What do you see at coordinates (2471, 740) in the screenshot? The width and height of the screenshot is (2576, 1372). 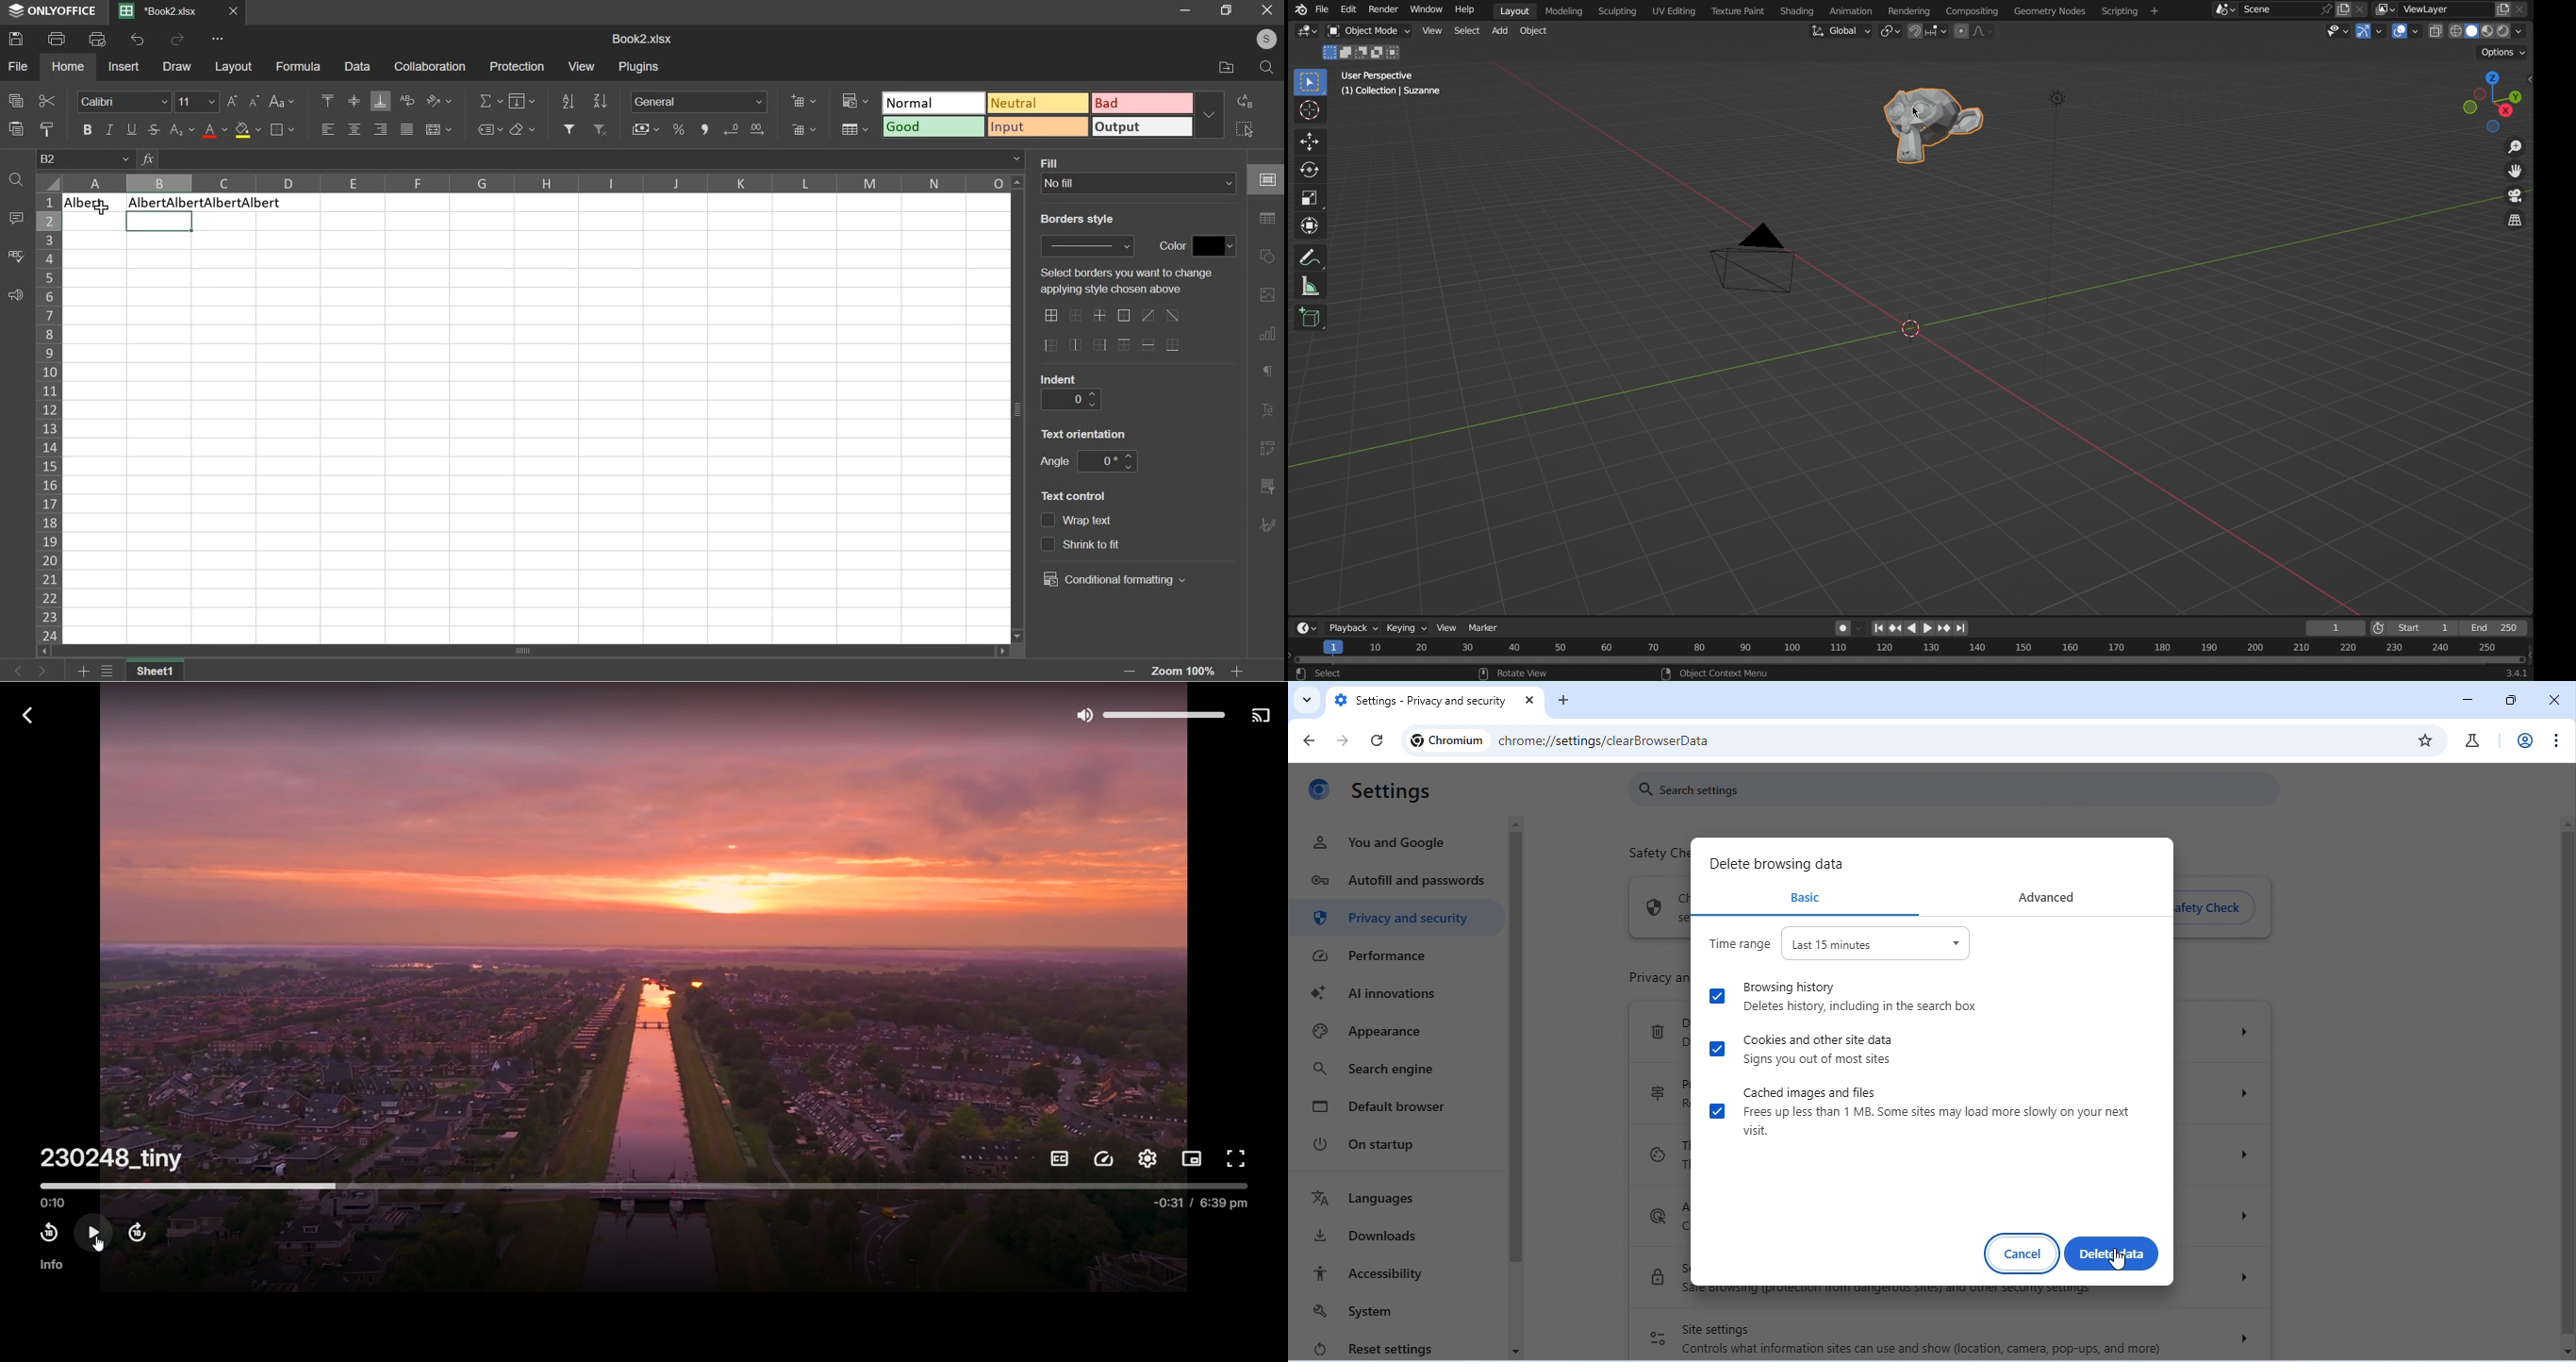 I see `chrome labs` at bounding box center [2471, 740].